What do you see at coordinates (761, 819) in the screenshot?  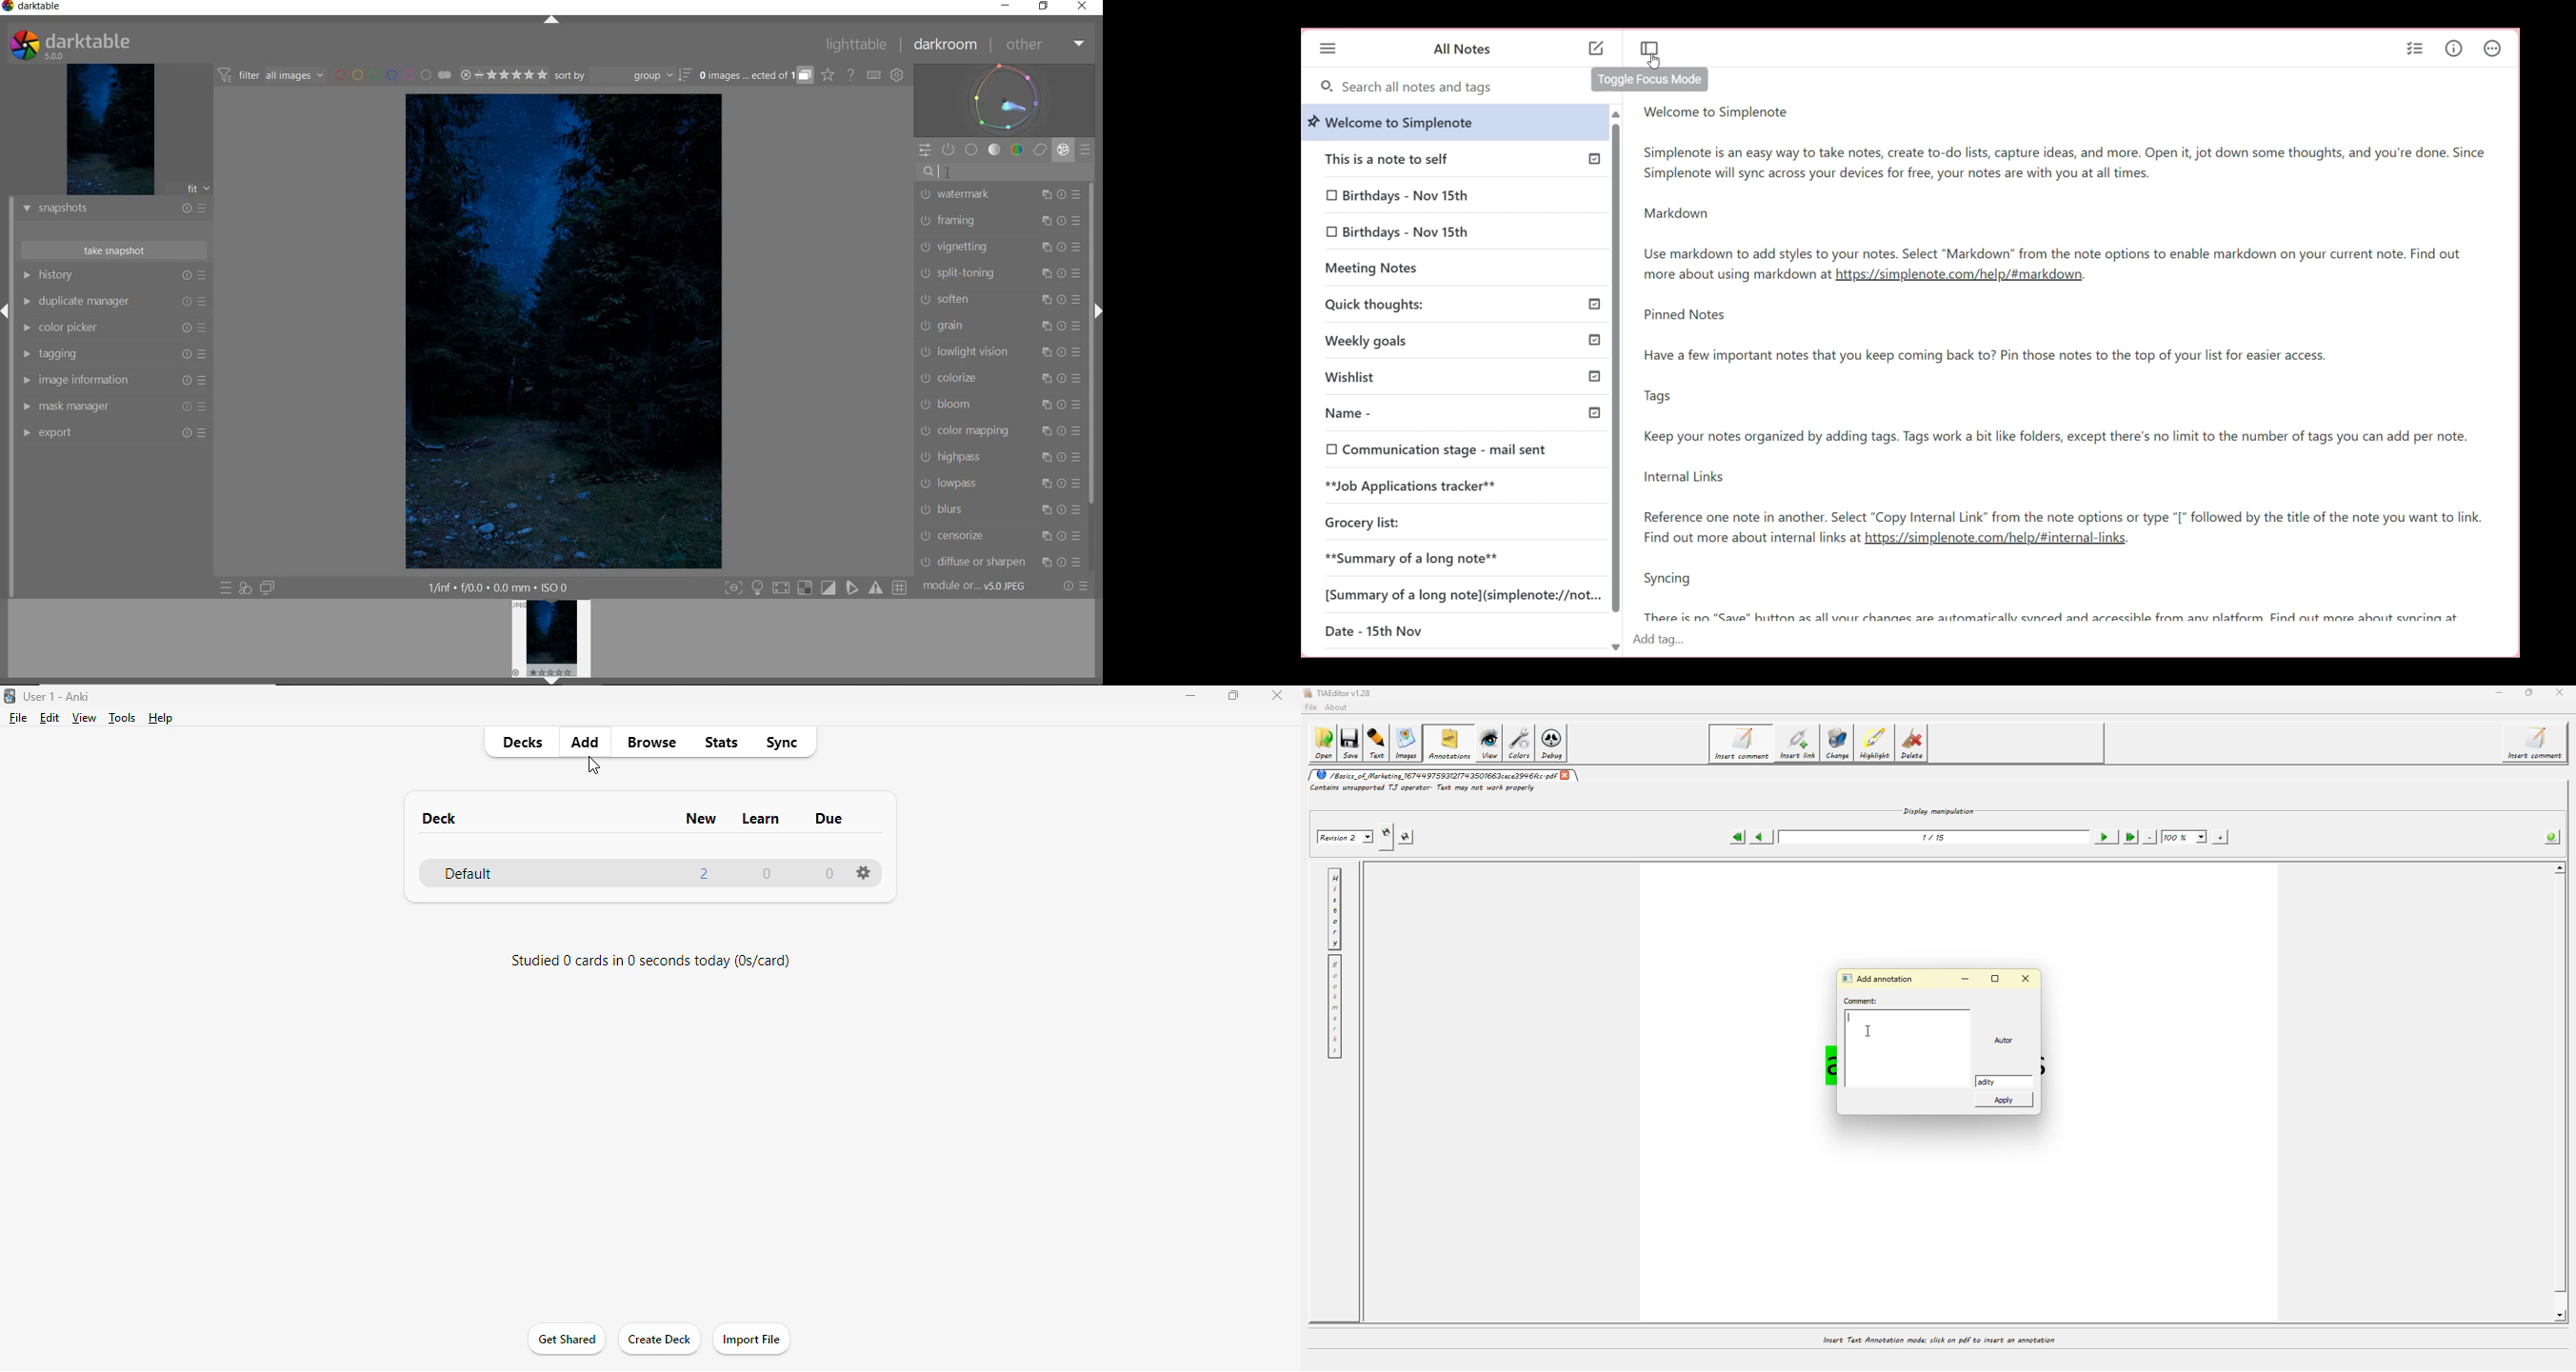 I see `learn` at bounding box center [761, 819].